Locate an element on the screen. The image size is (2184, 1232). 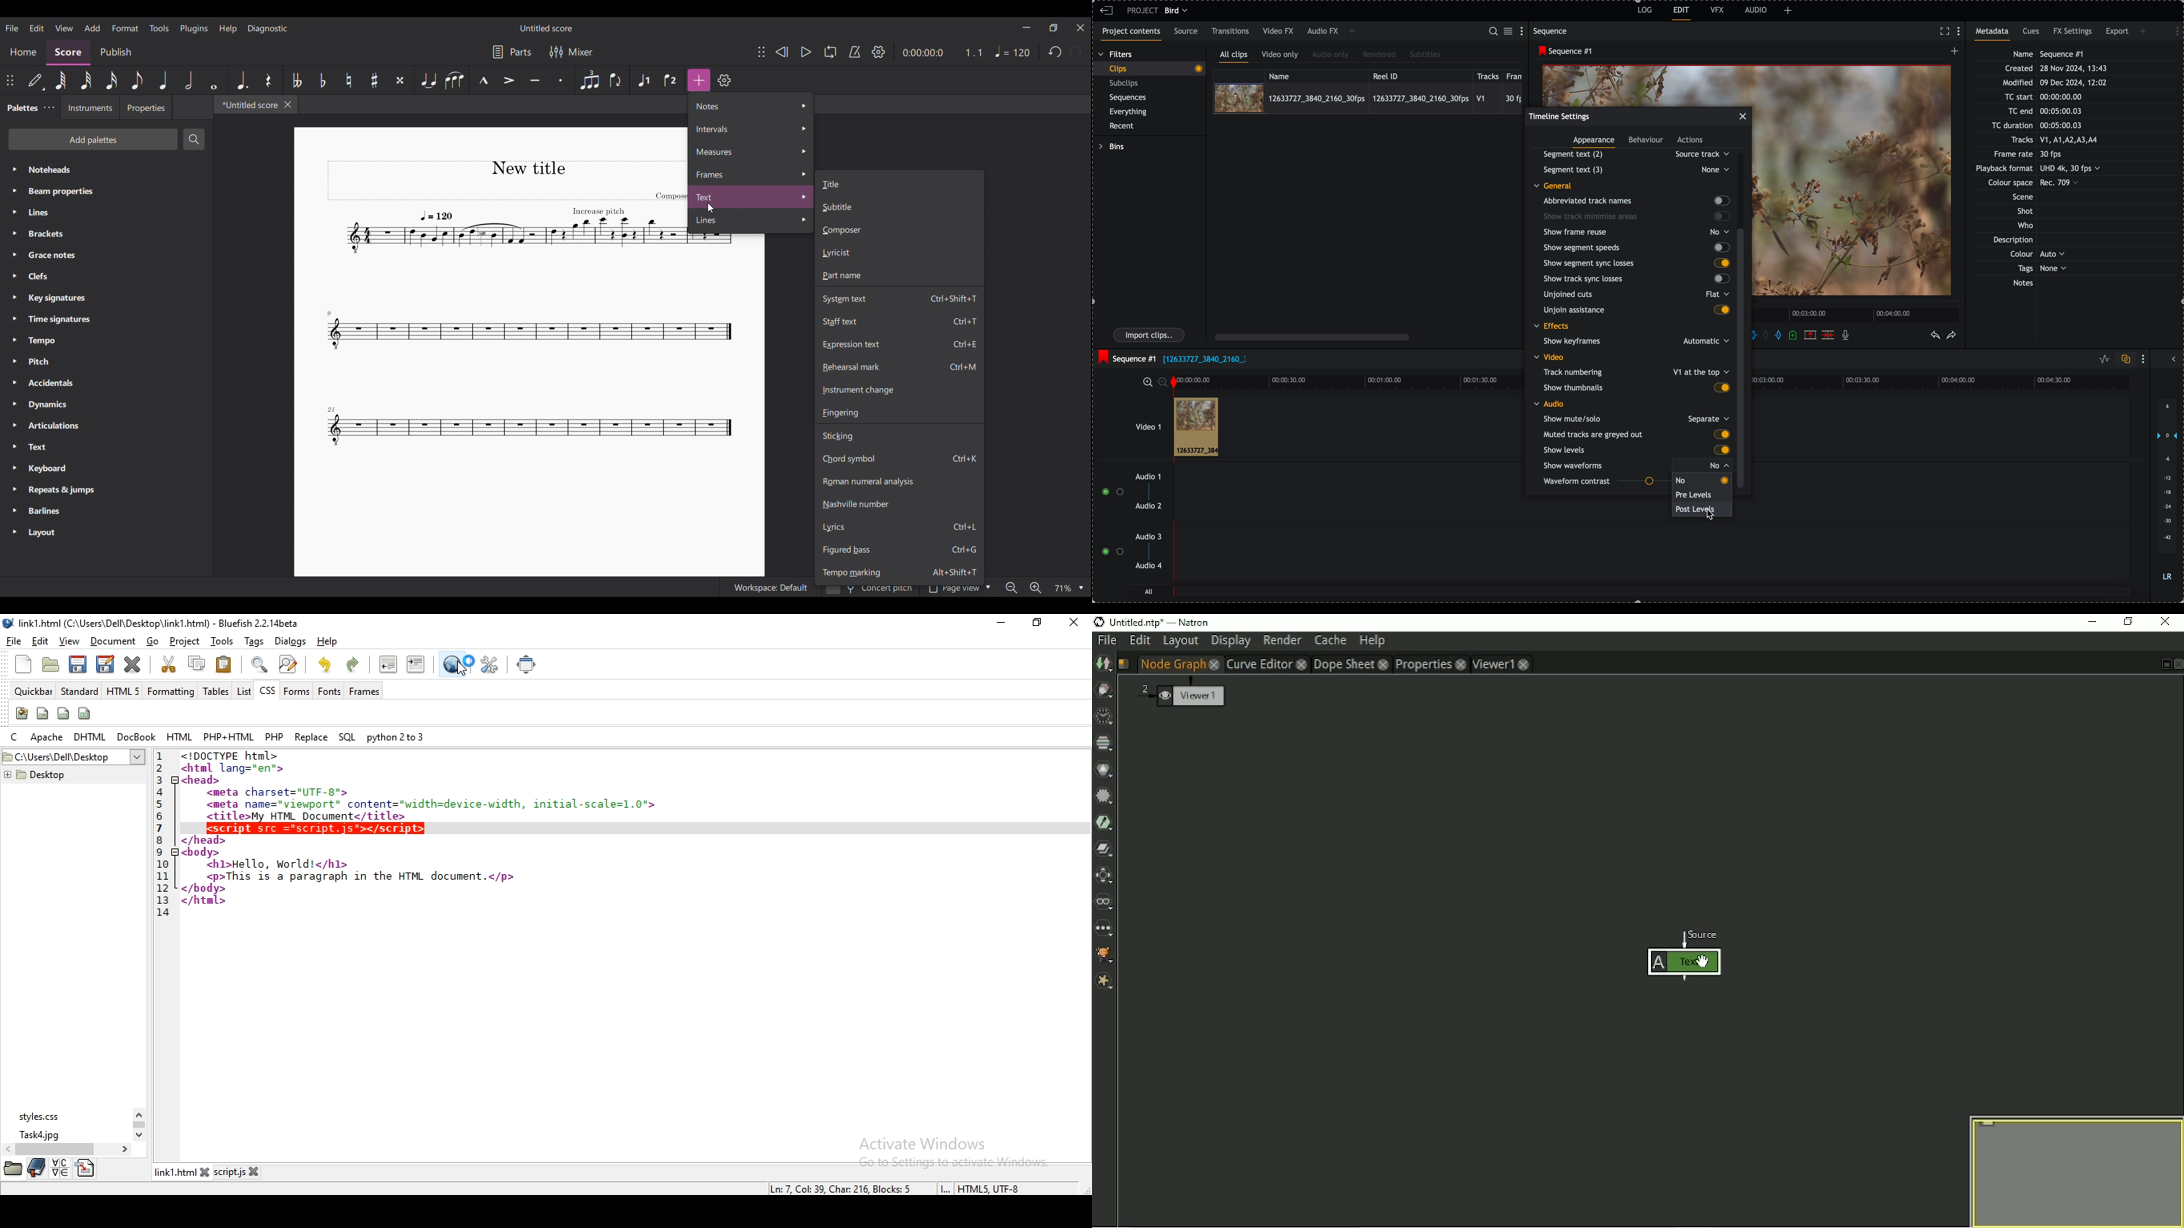
log is located at coordinates (1644, 11).